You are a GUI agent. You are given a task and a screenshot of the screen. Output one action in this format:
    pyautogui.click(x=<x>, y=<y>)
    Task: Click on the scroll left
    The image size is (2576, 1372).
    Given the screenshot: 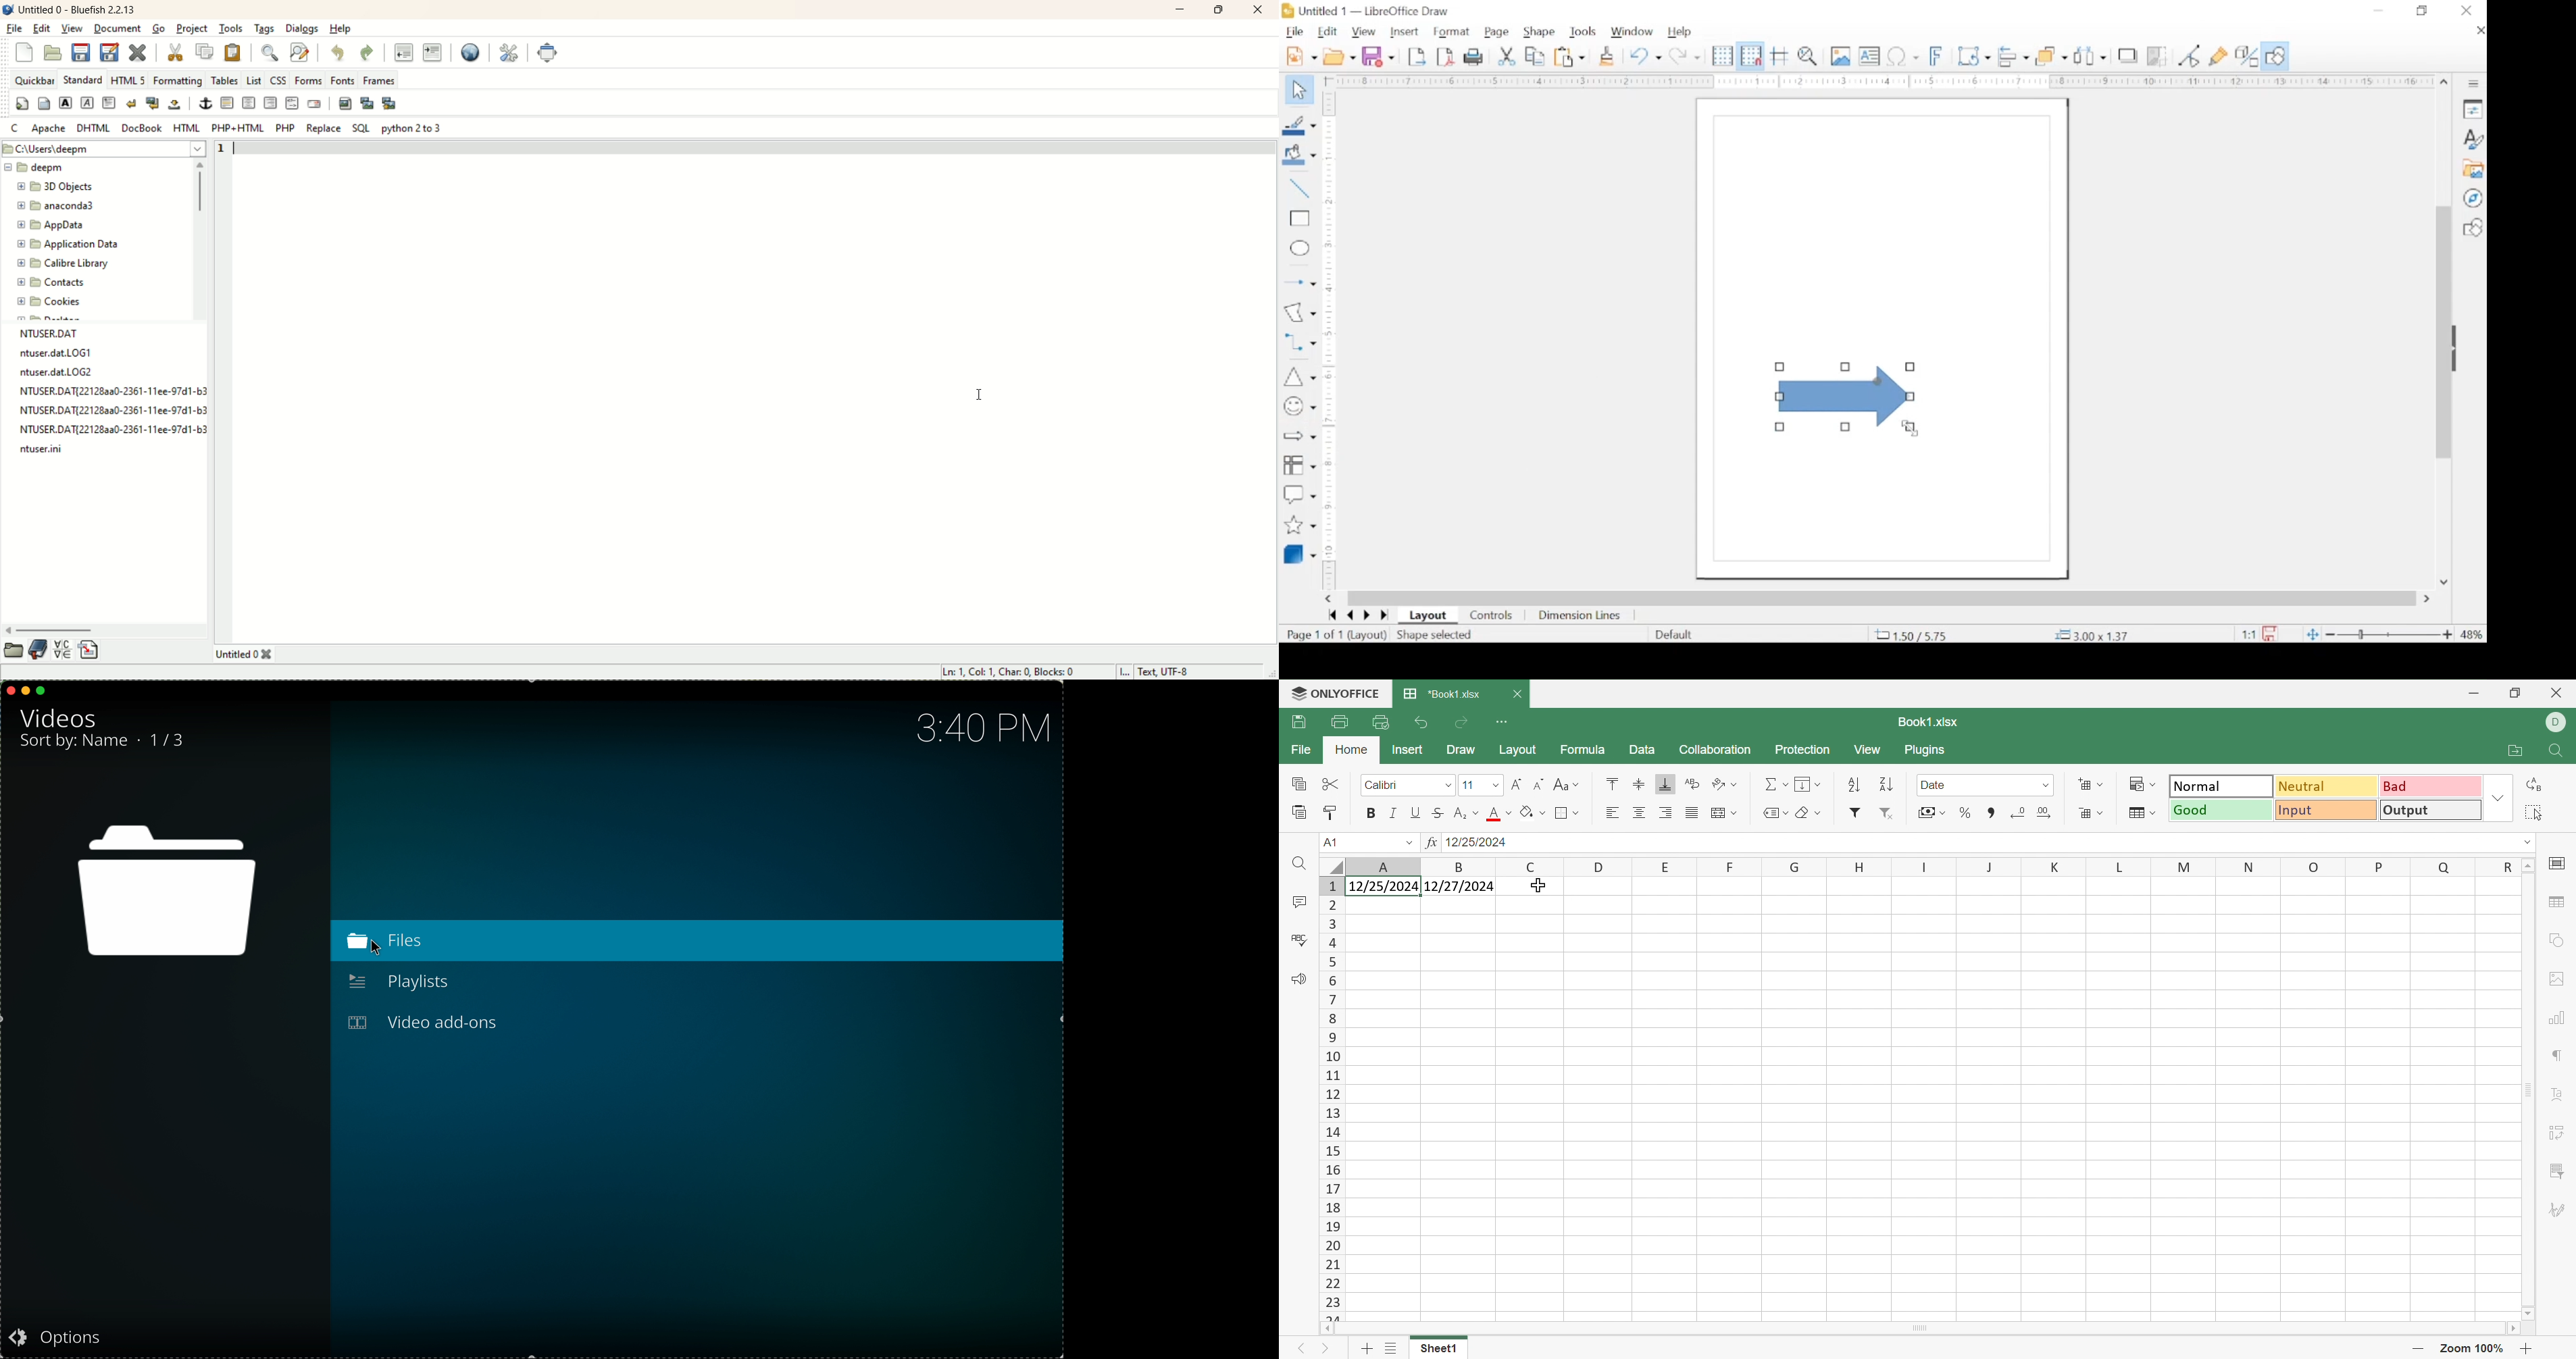 What is the action you would take?
    pyautogui.click(x=1327, y=599)
    